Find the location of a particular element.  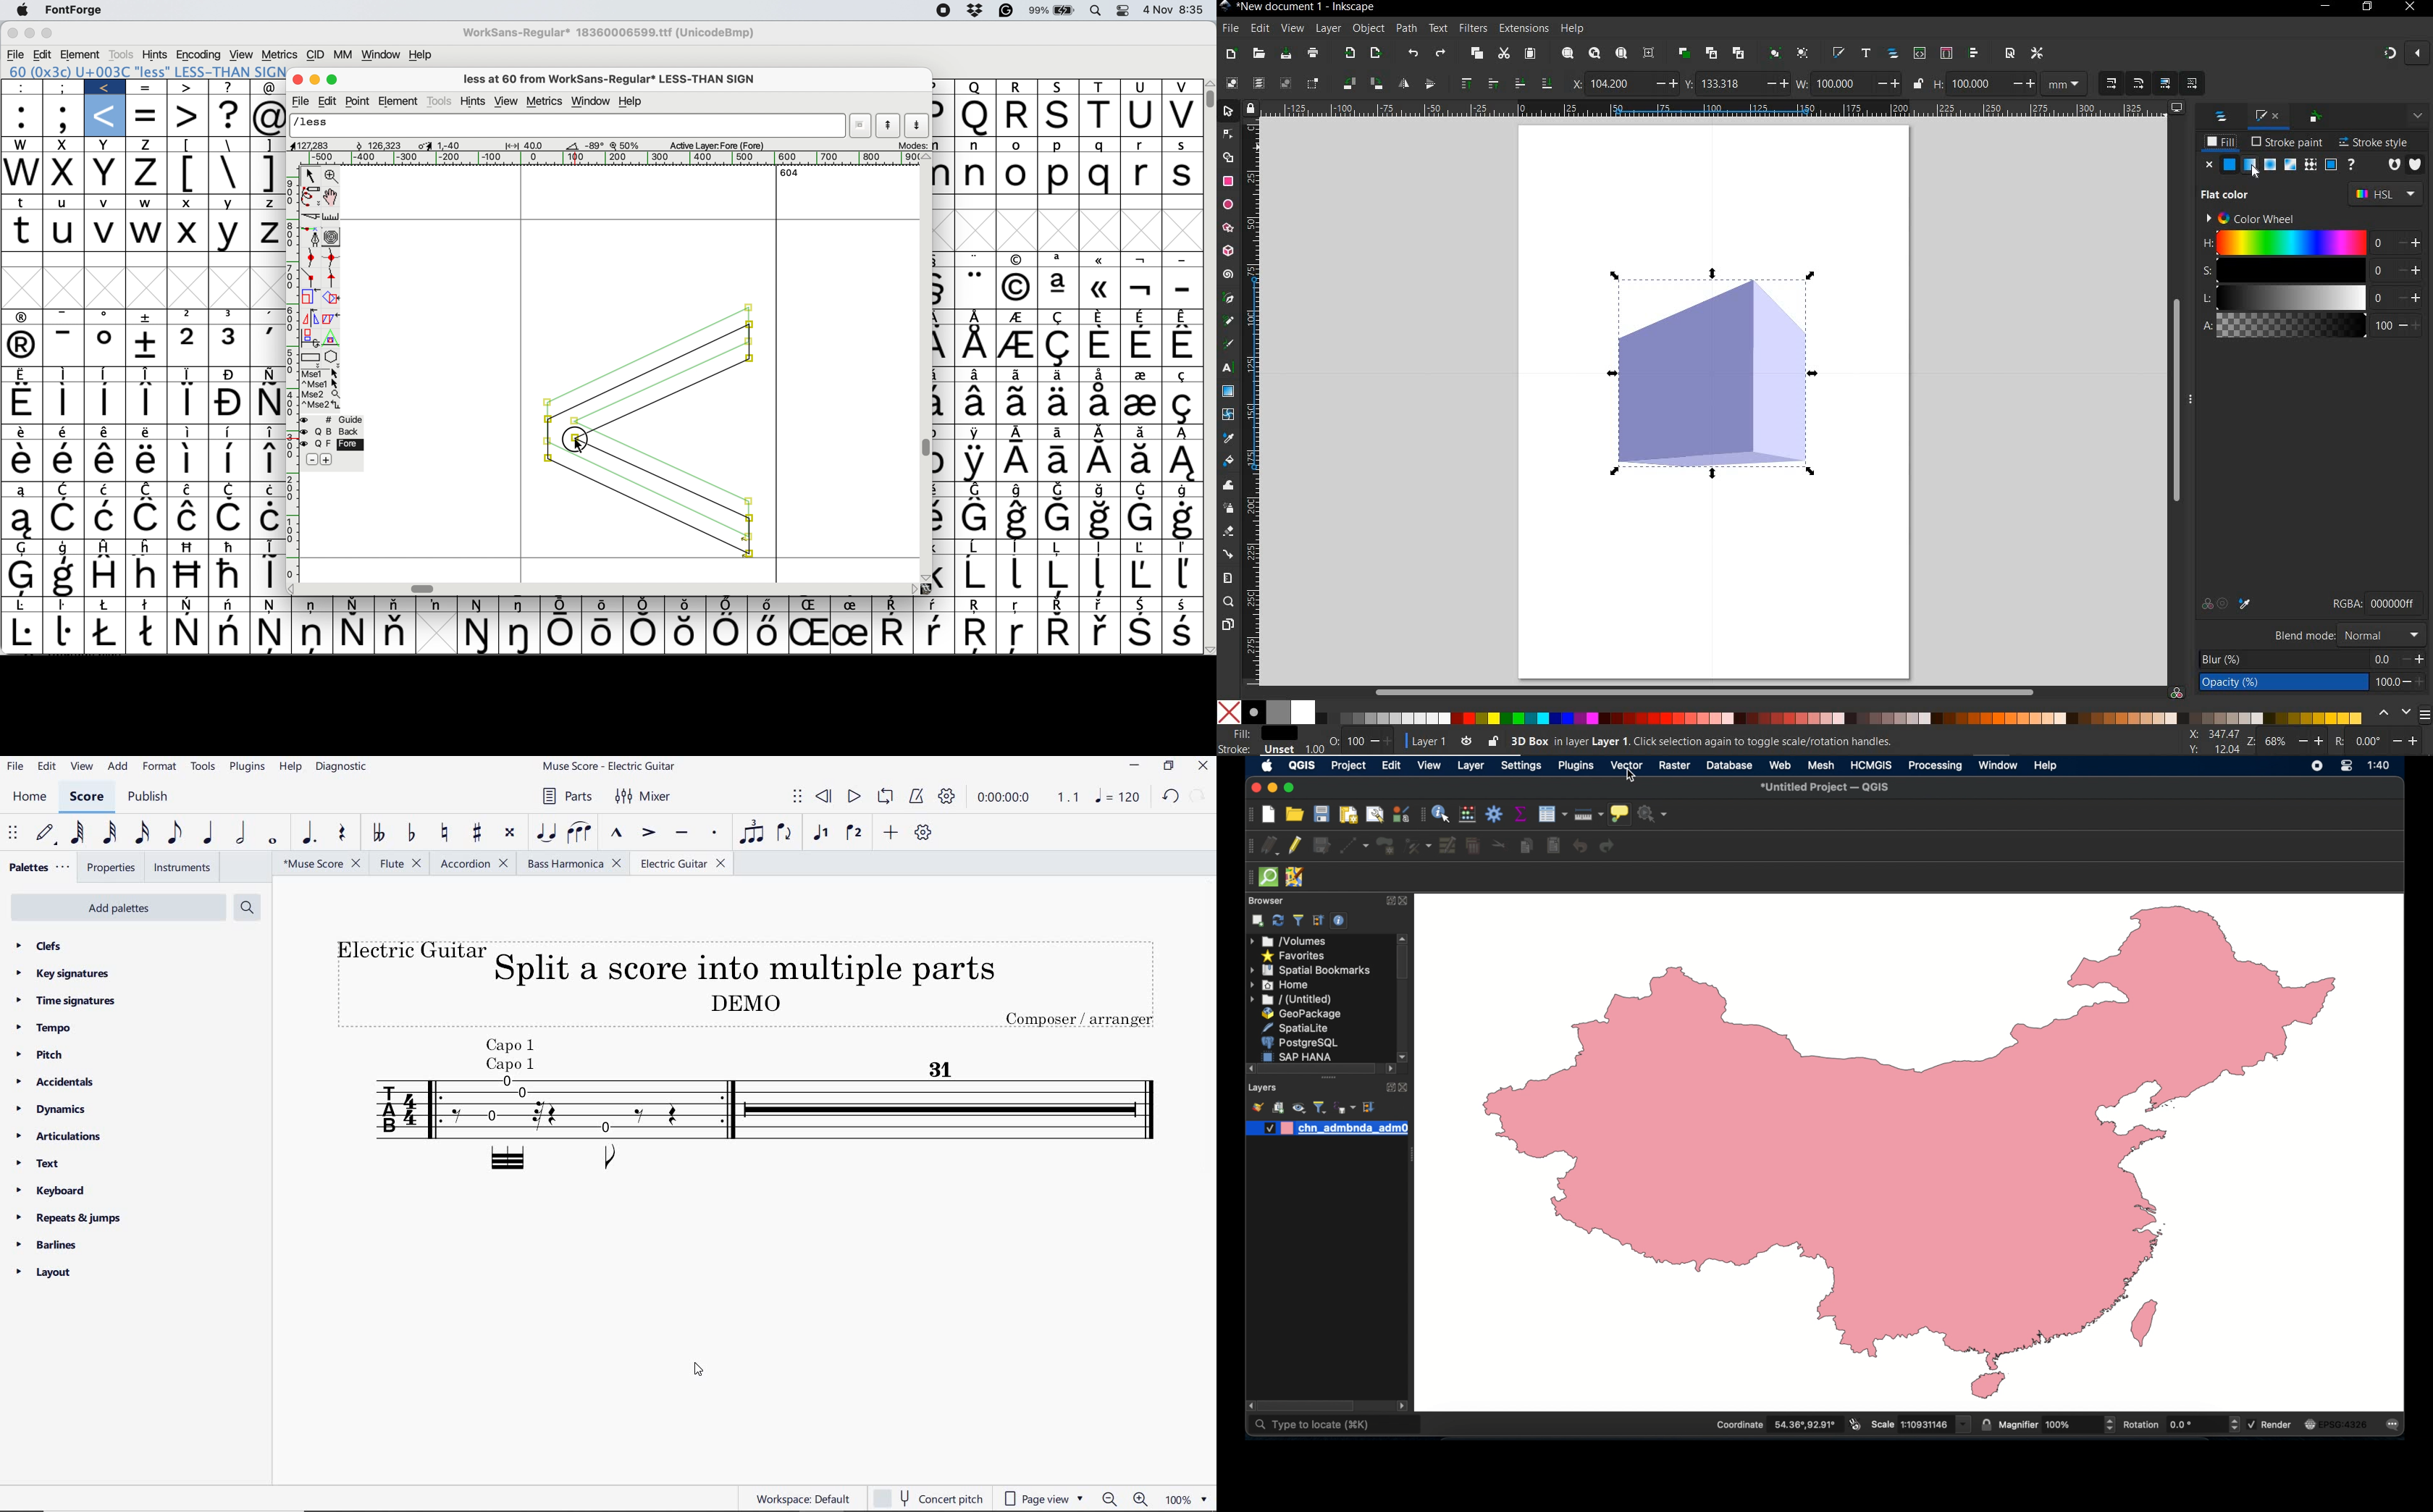

slur is located at coordinates (580, 833).